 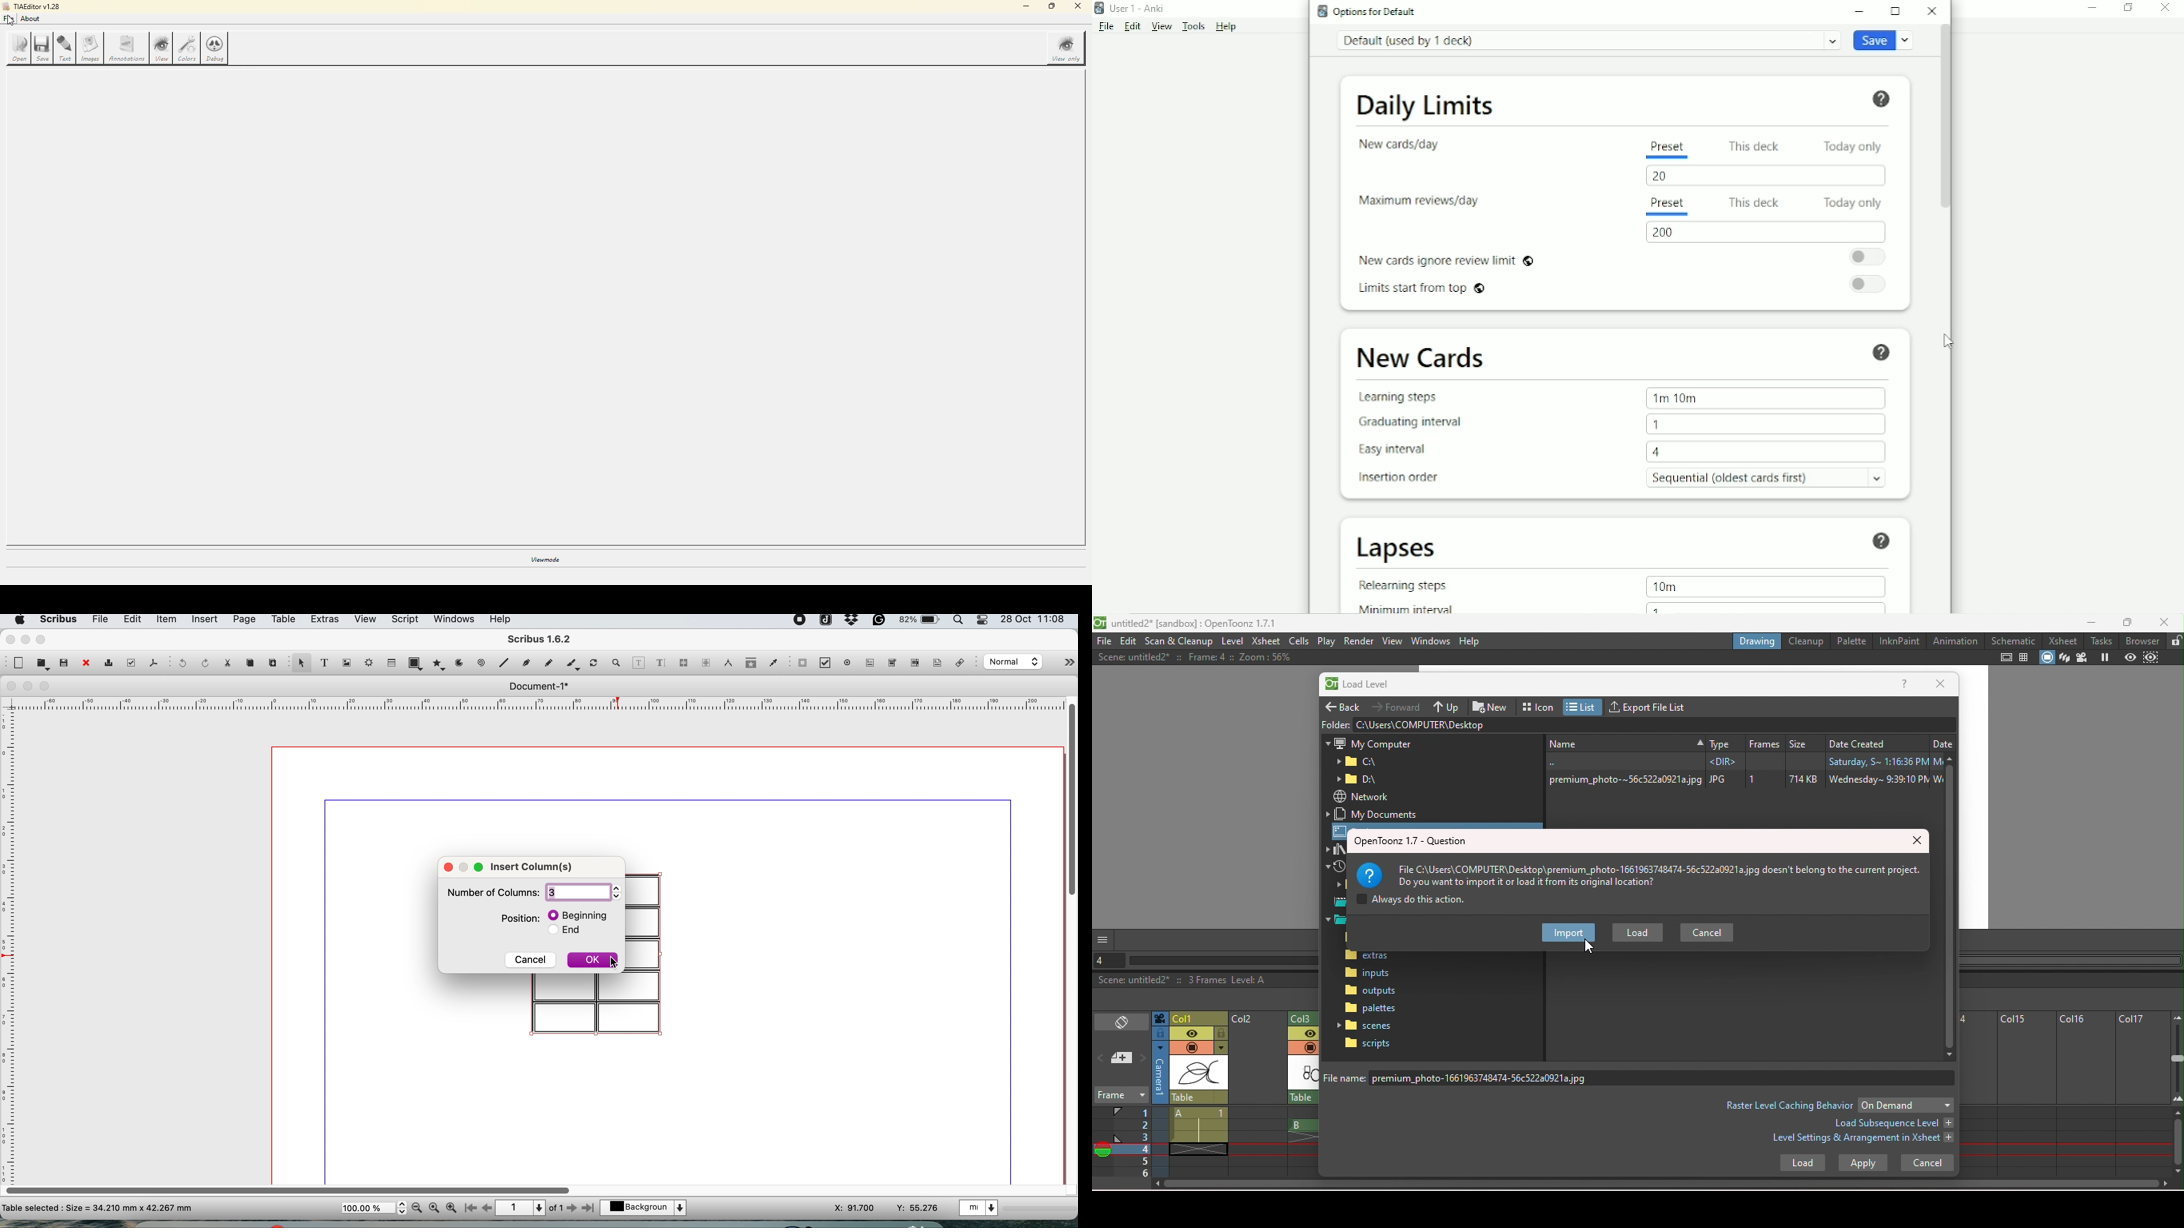 What do you see at coordinates (1589, 40) in the screenshot?
I see `Default (used by 1 deck)` at bounding box center [1589, 40].